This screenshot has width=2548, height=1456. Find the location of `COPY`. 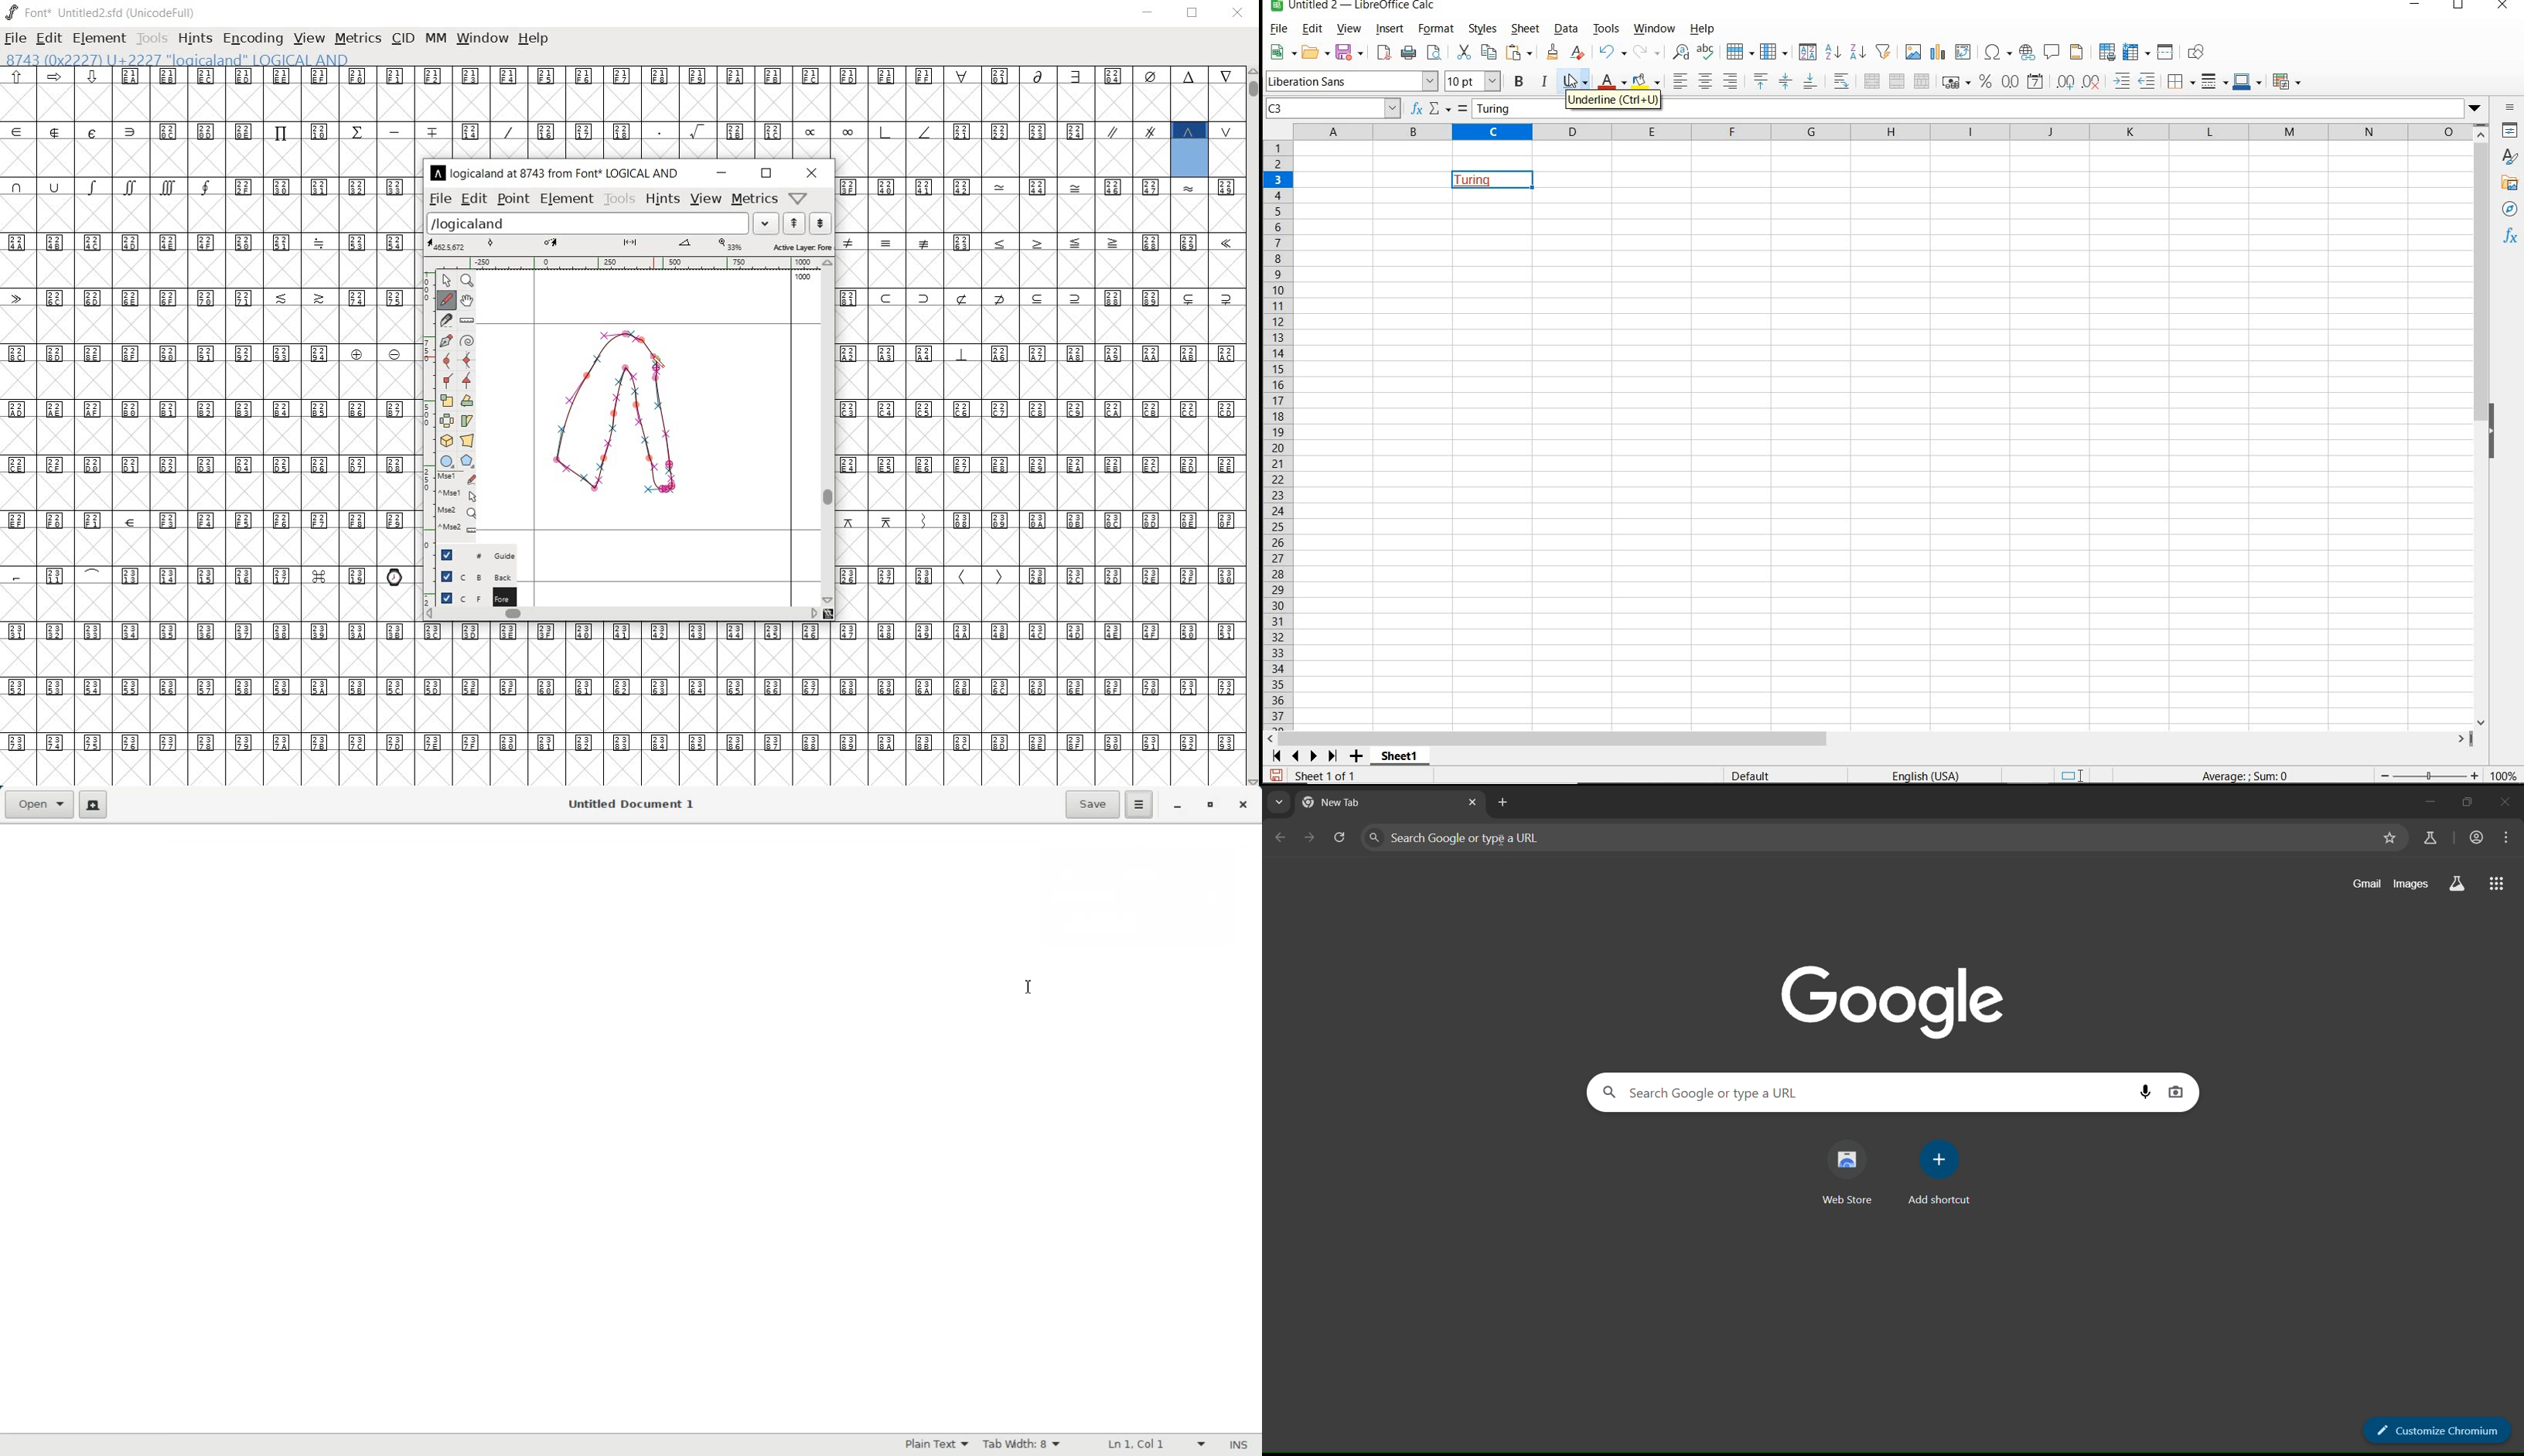

COPY is located at coordinates (1490, 52).